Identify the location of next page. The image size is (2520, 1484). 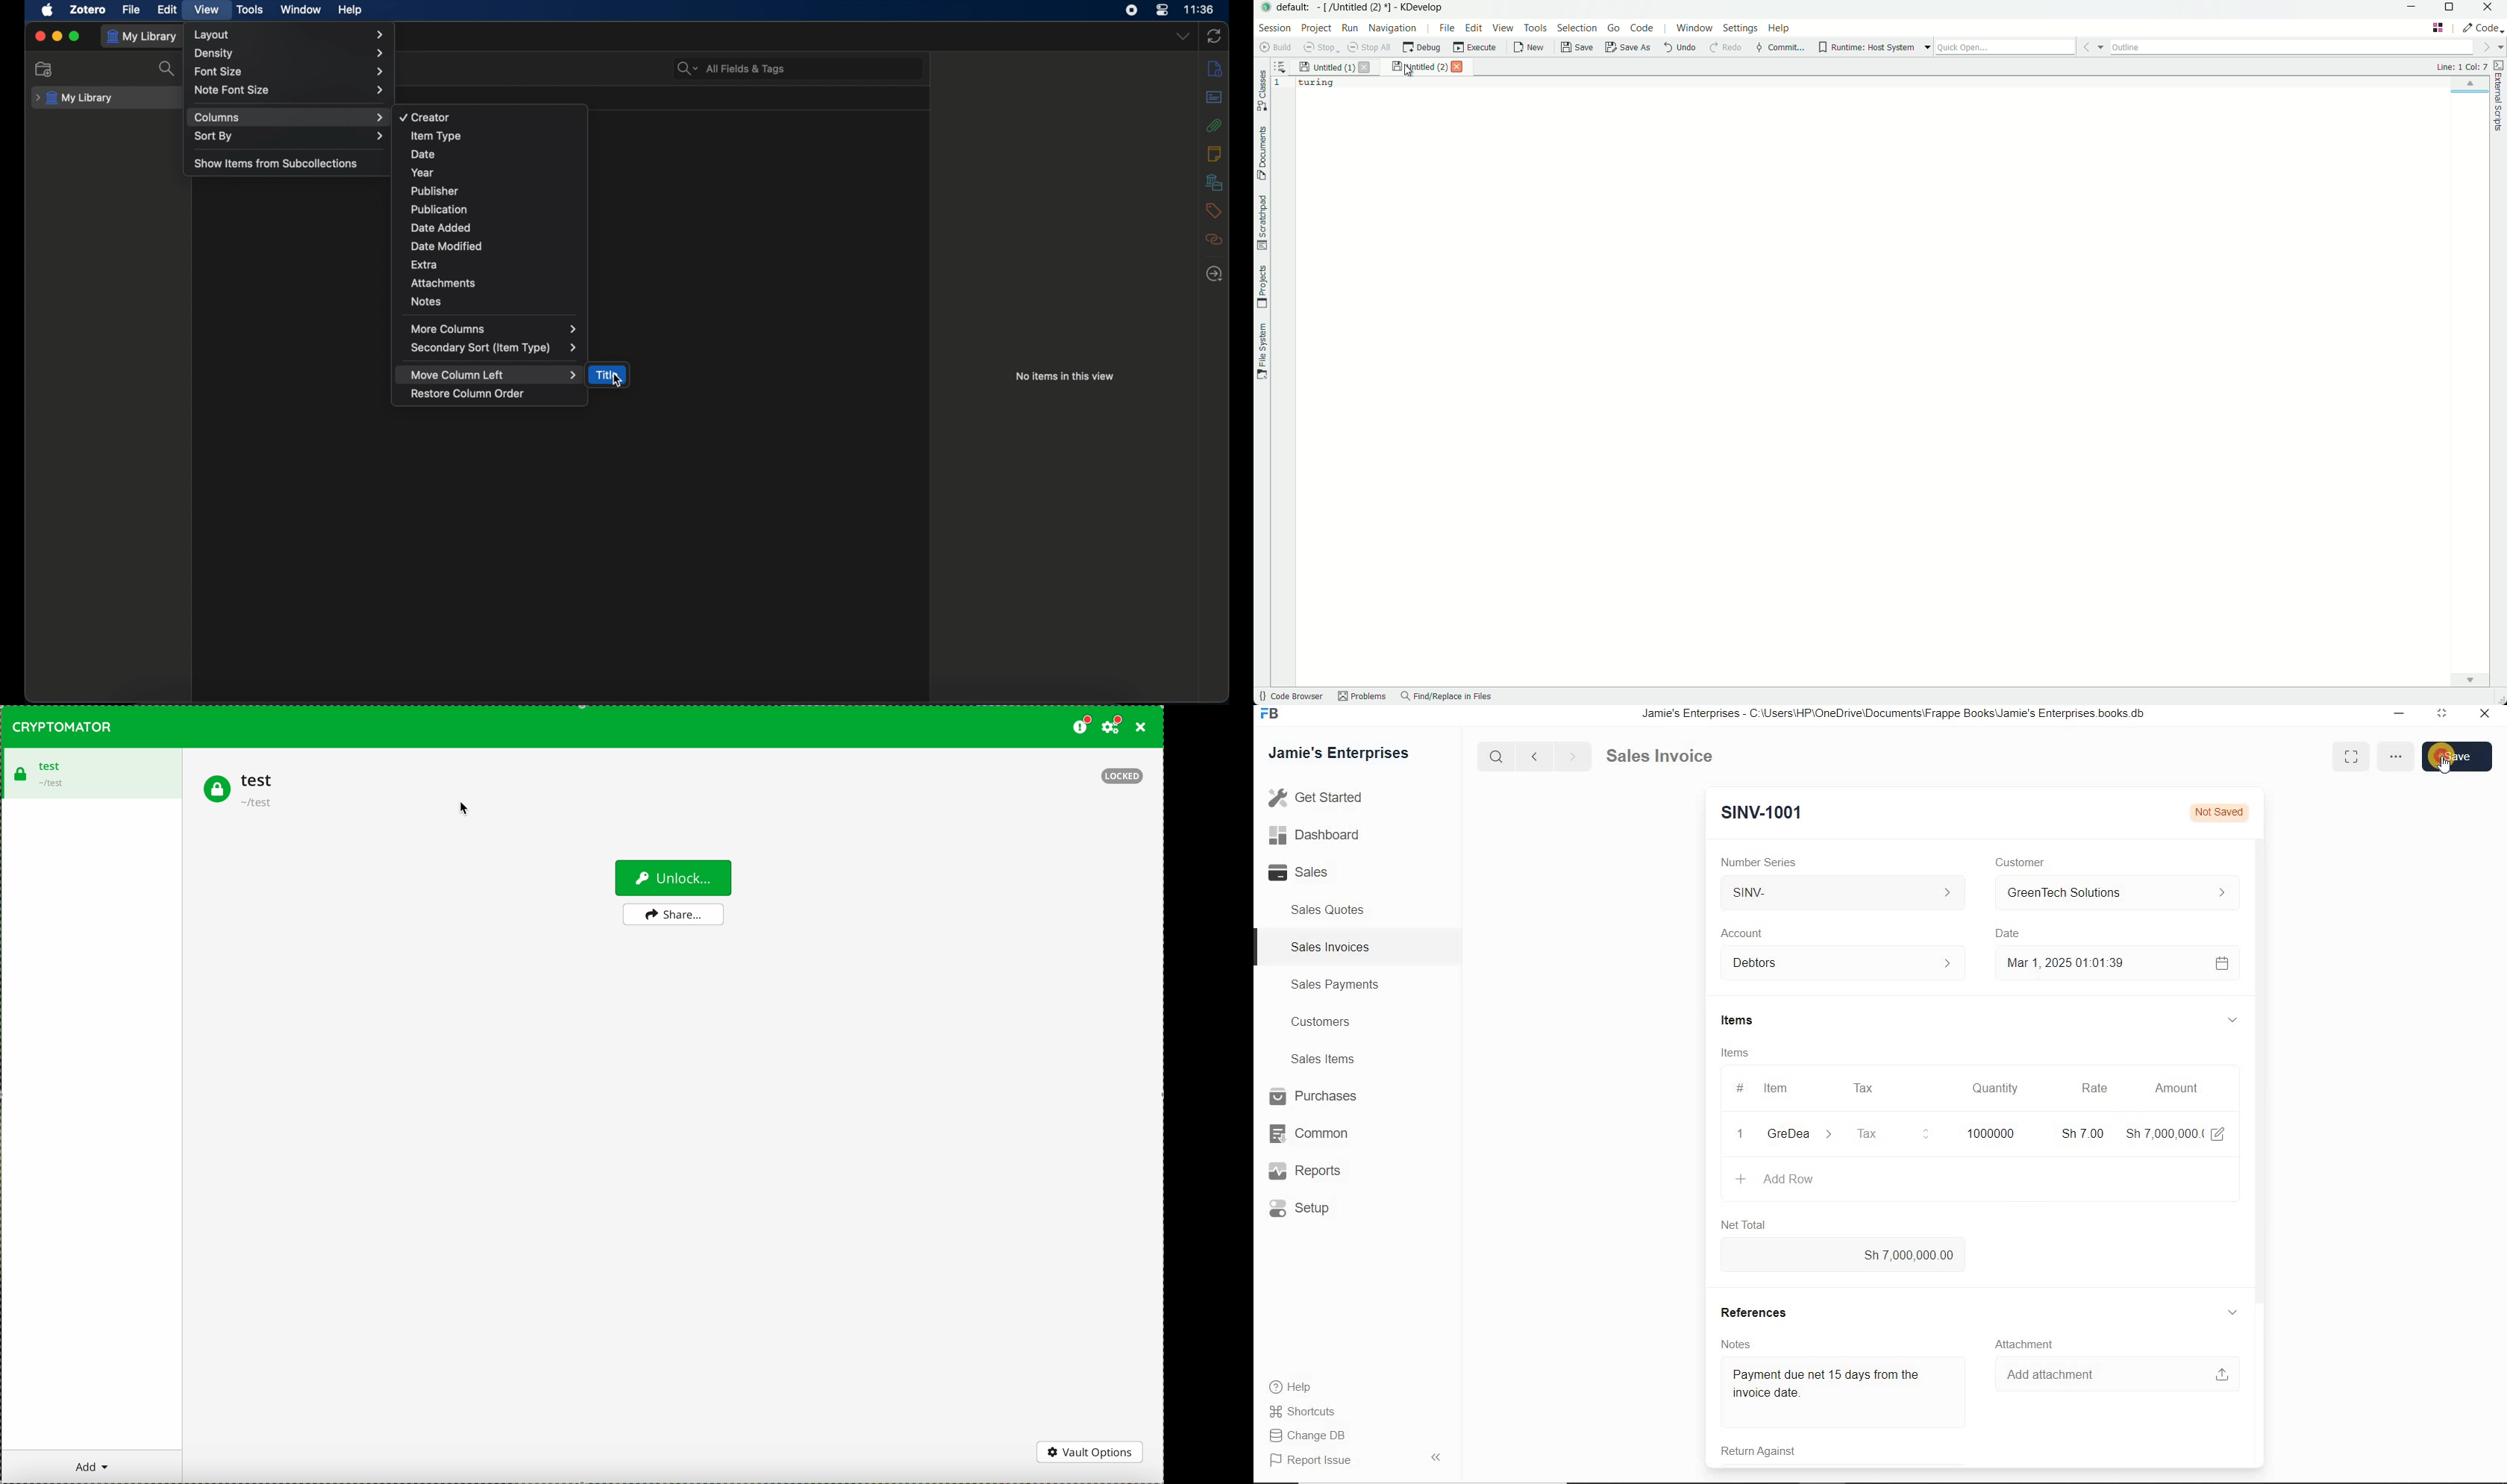
(1570, 755).